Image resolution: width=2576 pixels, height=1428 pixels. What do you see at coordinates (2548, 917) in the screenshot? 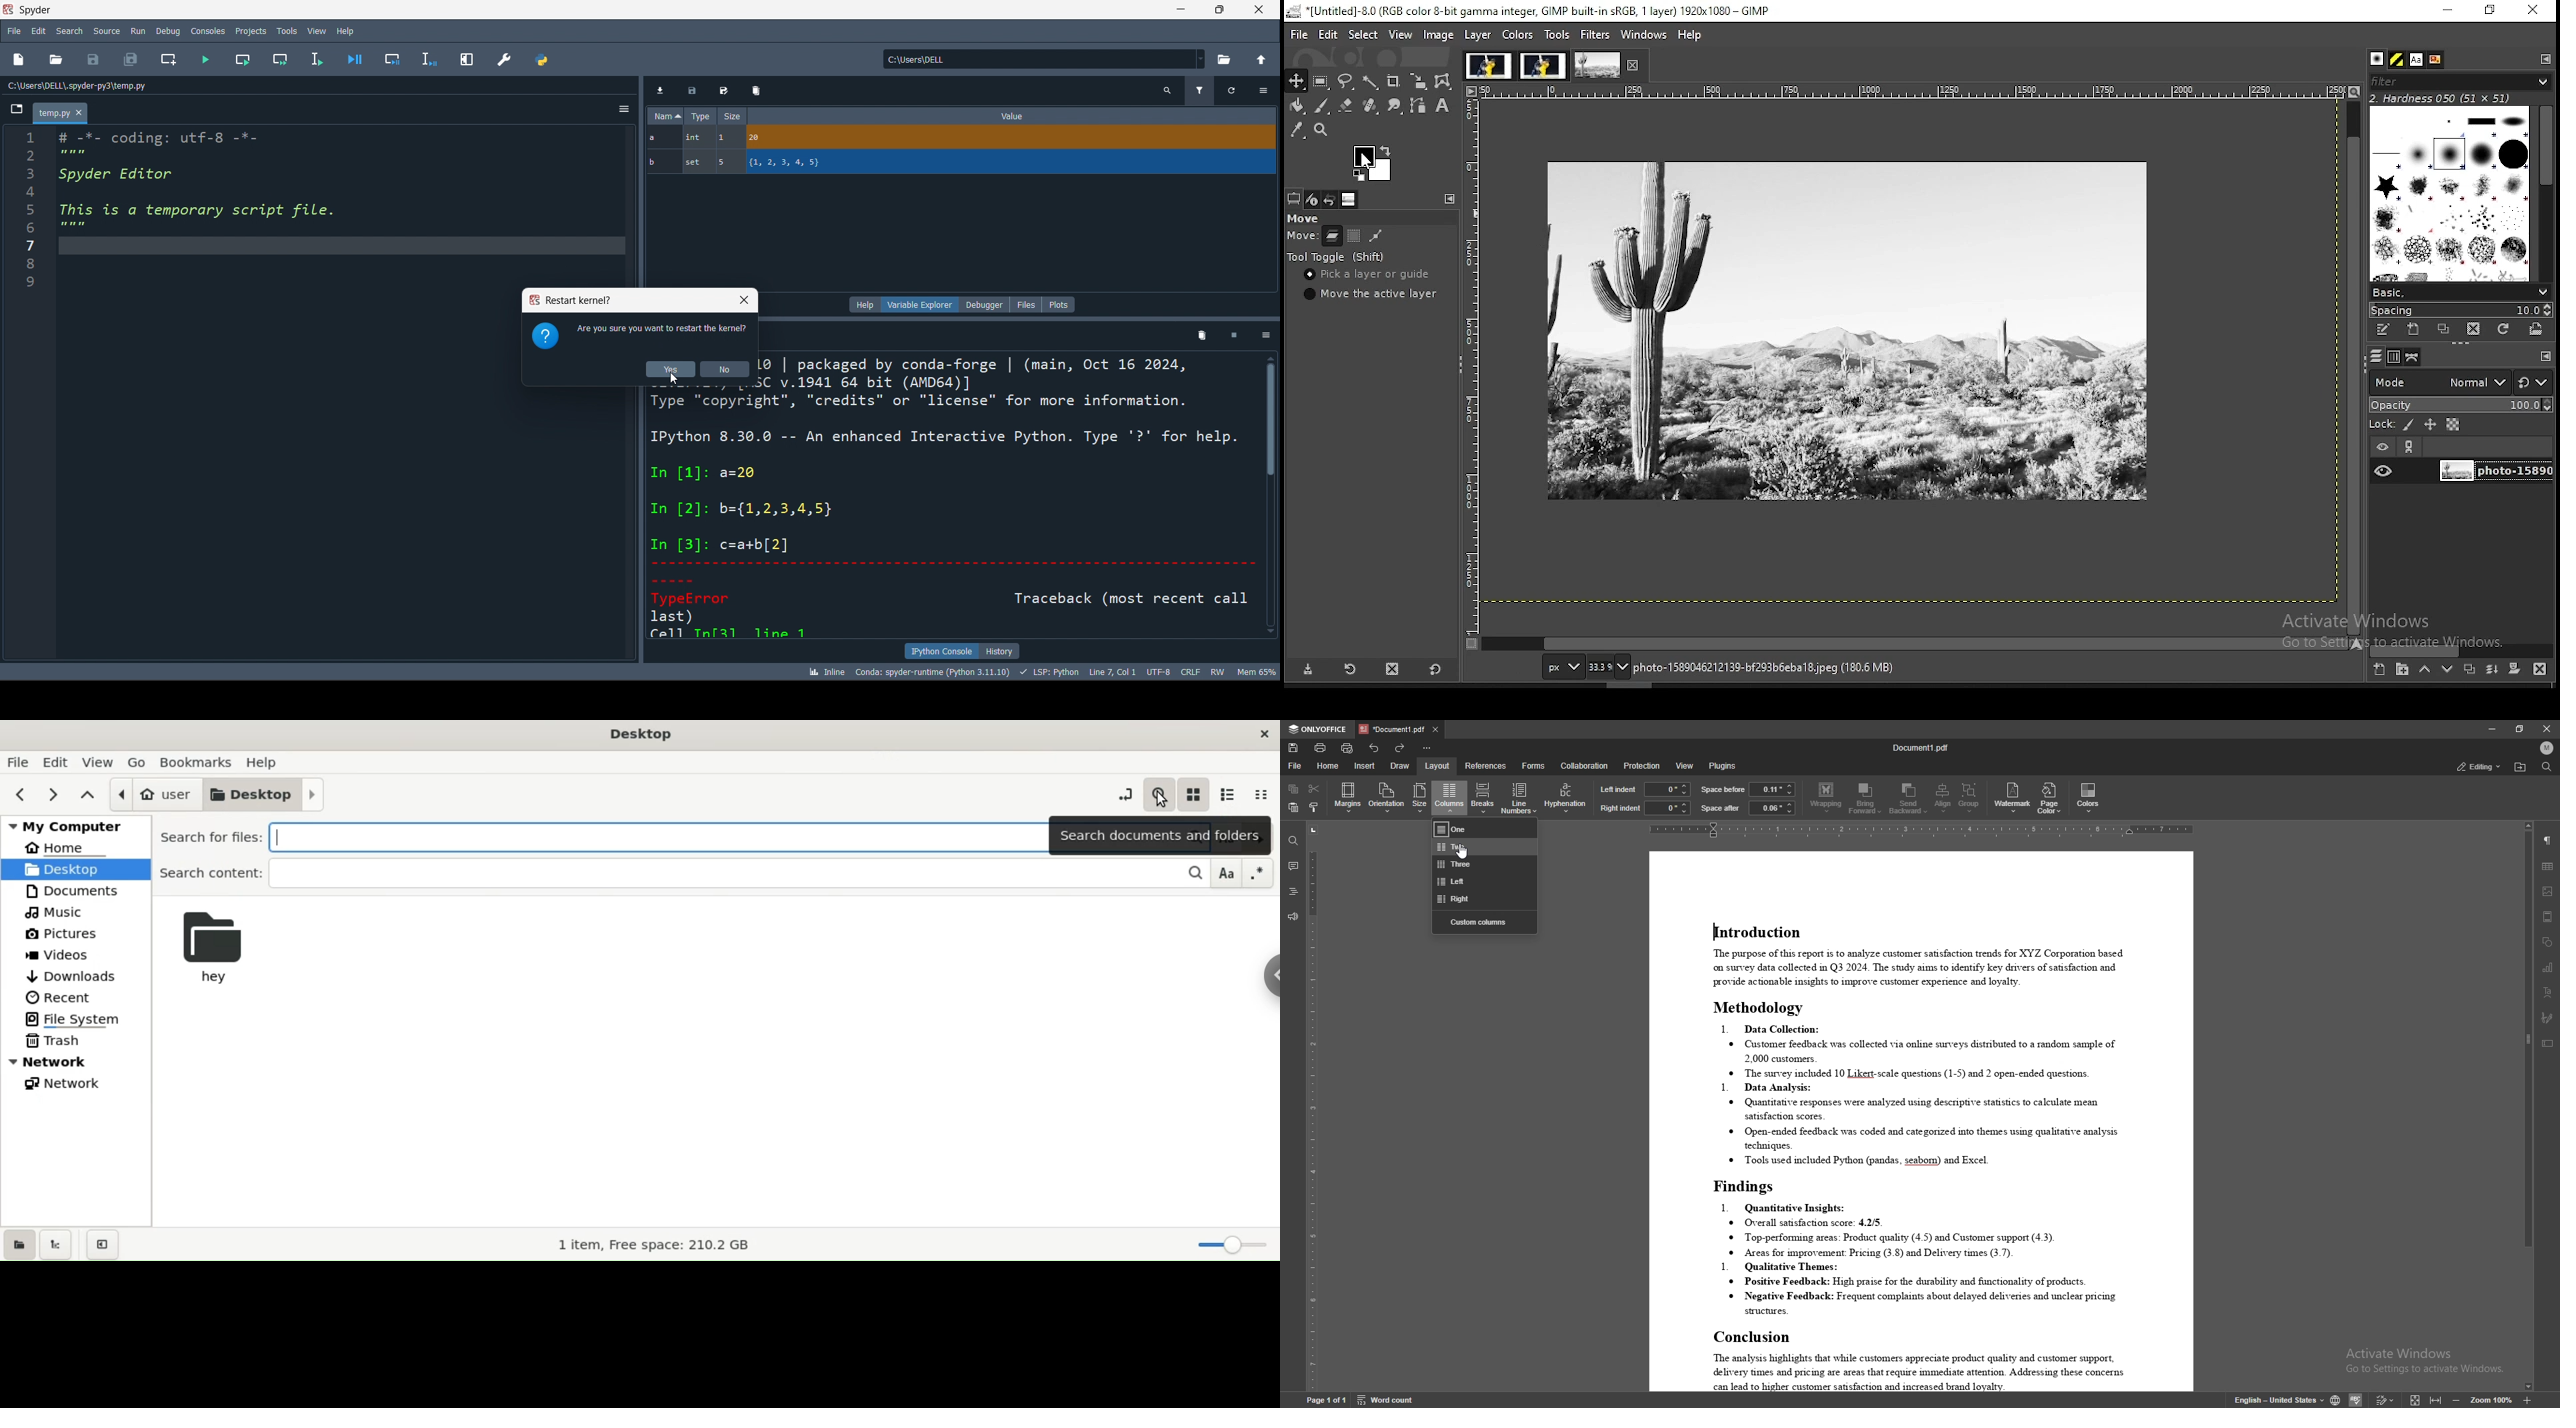
I see `header/footer` at bounding box center [2548, 917].